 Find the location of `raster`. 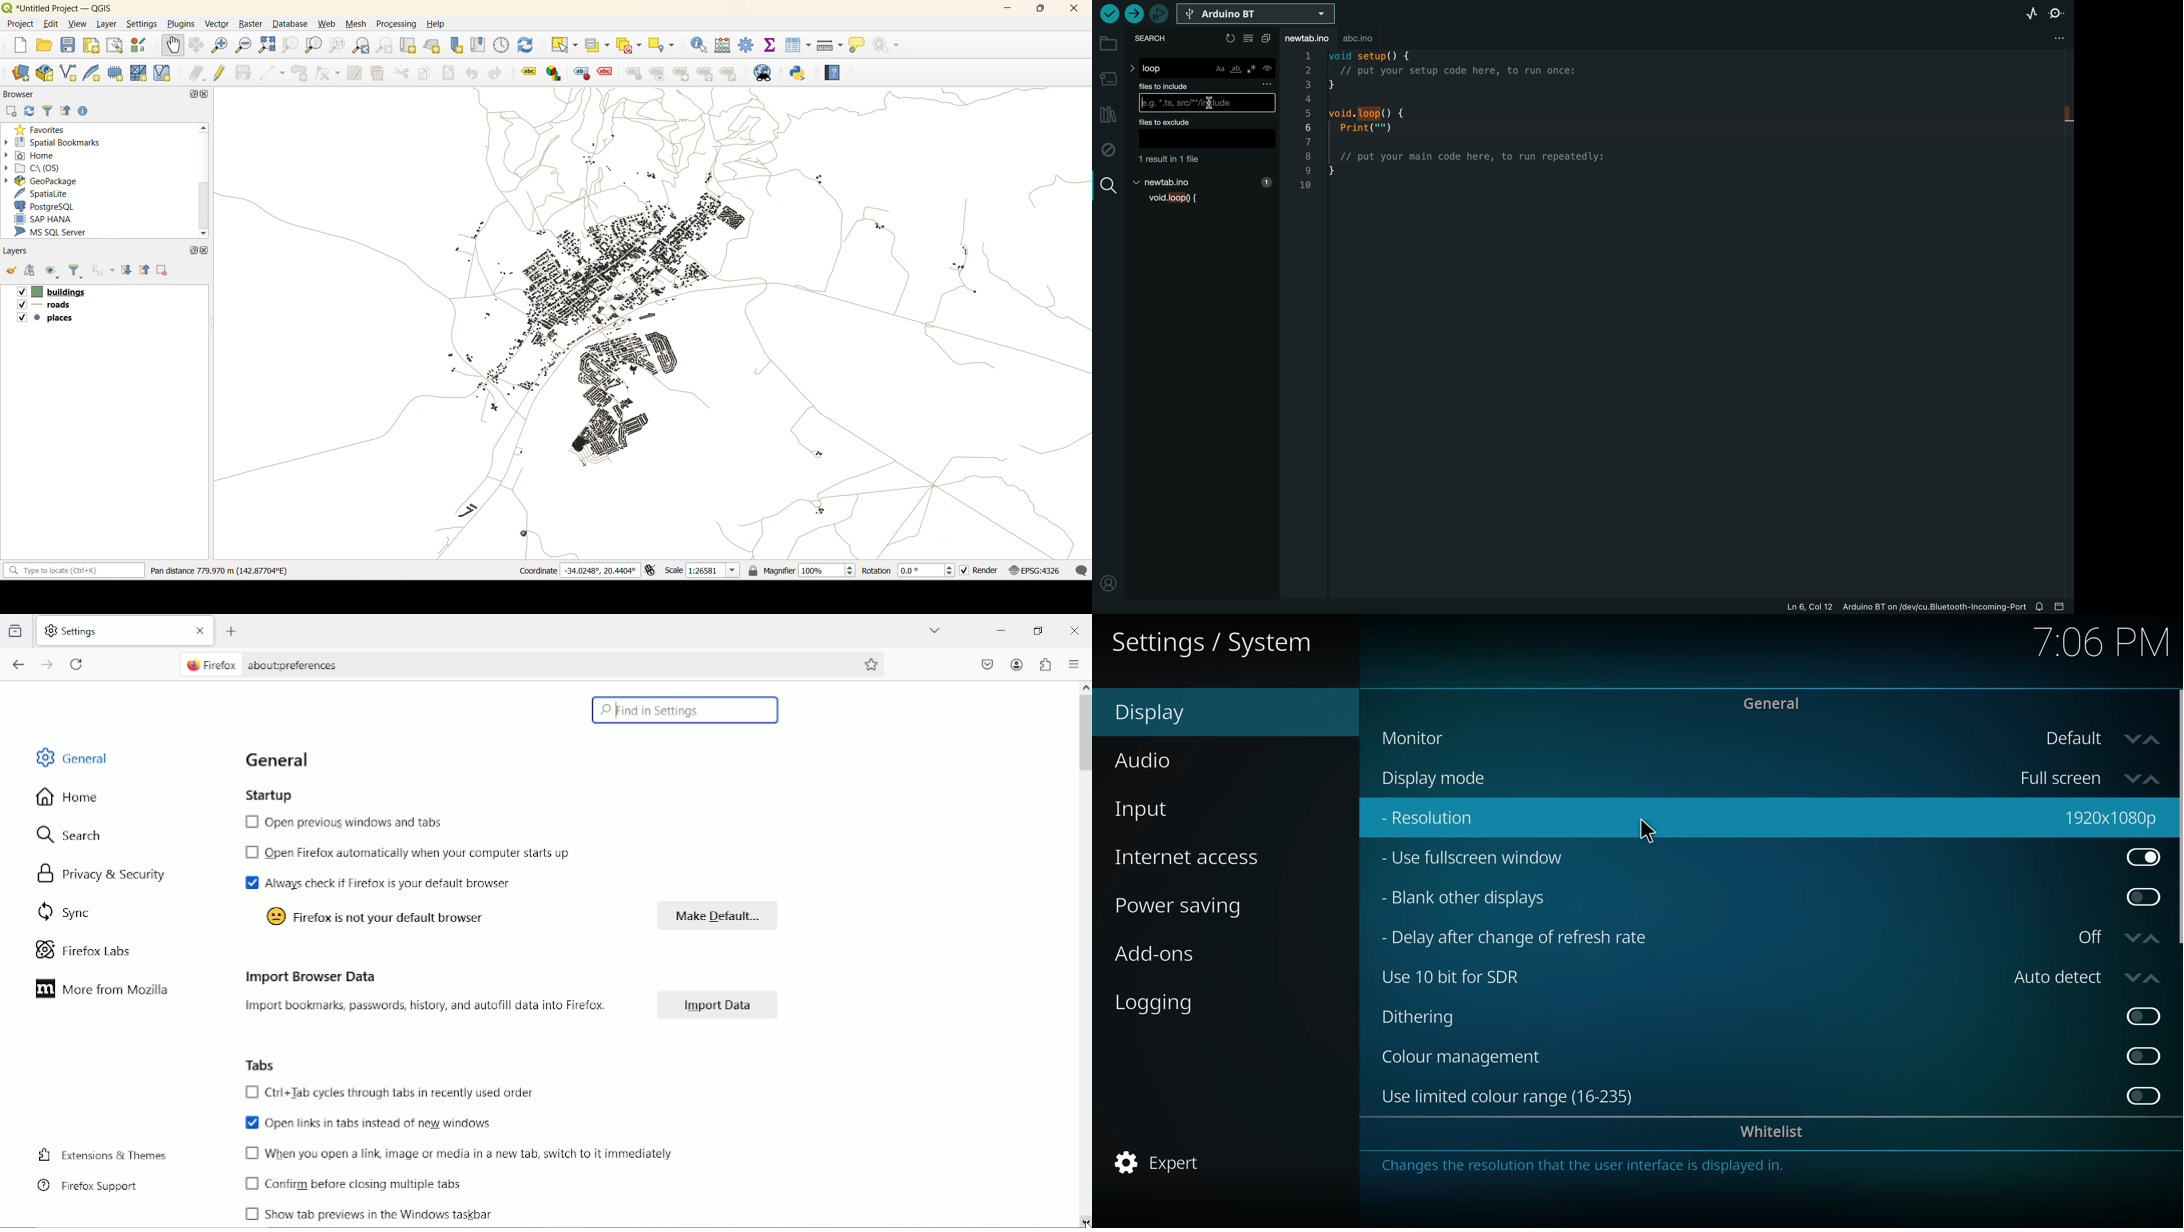

raster is located at coordinates (251, 24).